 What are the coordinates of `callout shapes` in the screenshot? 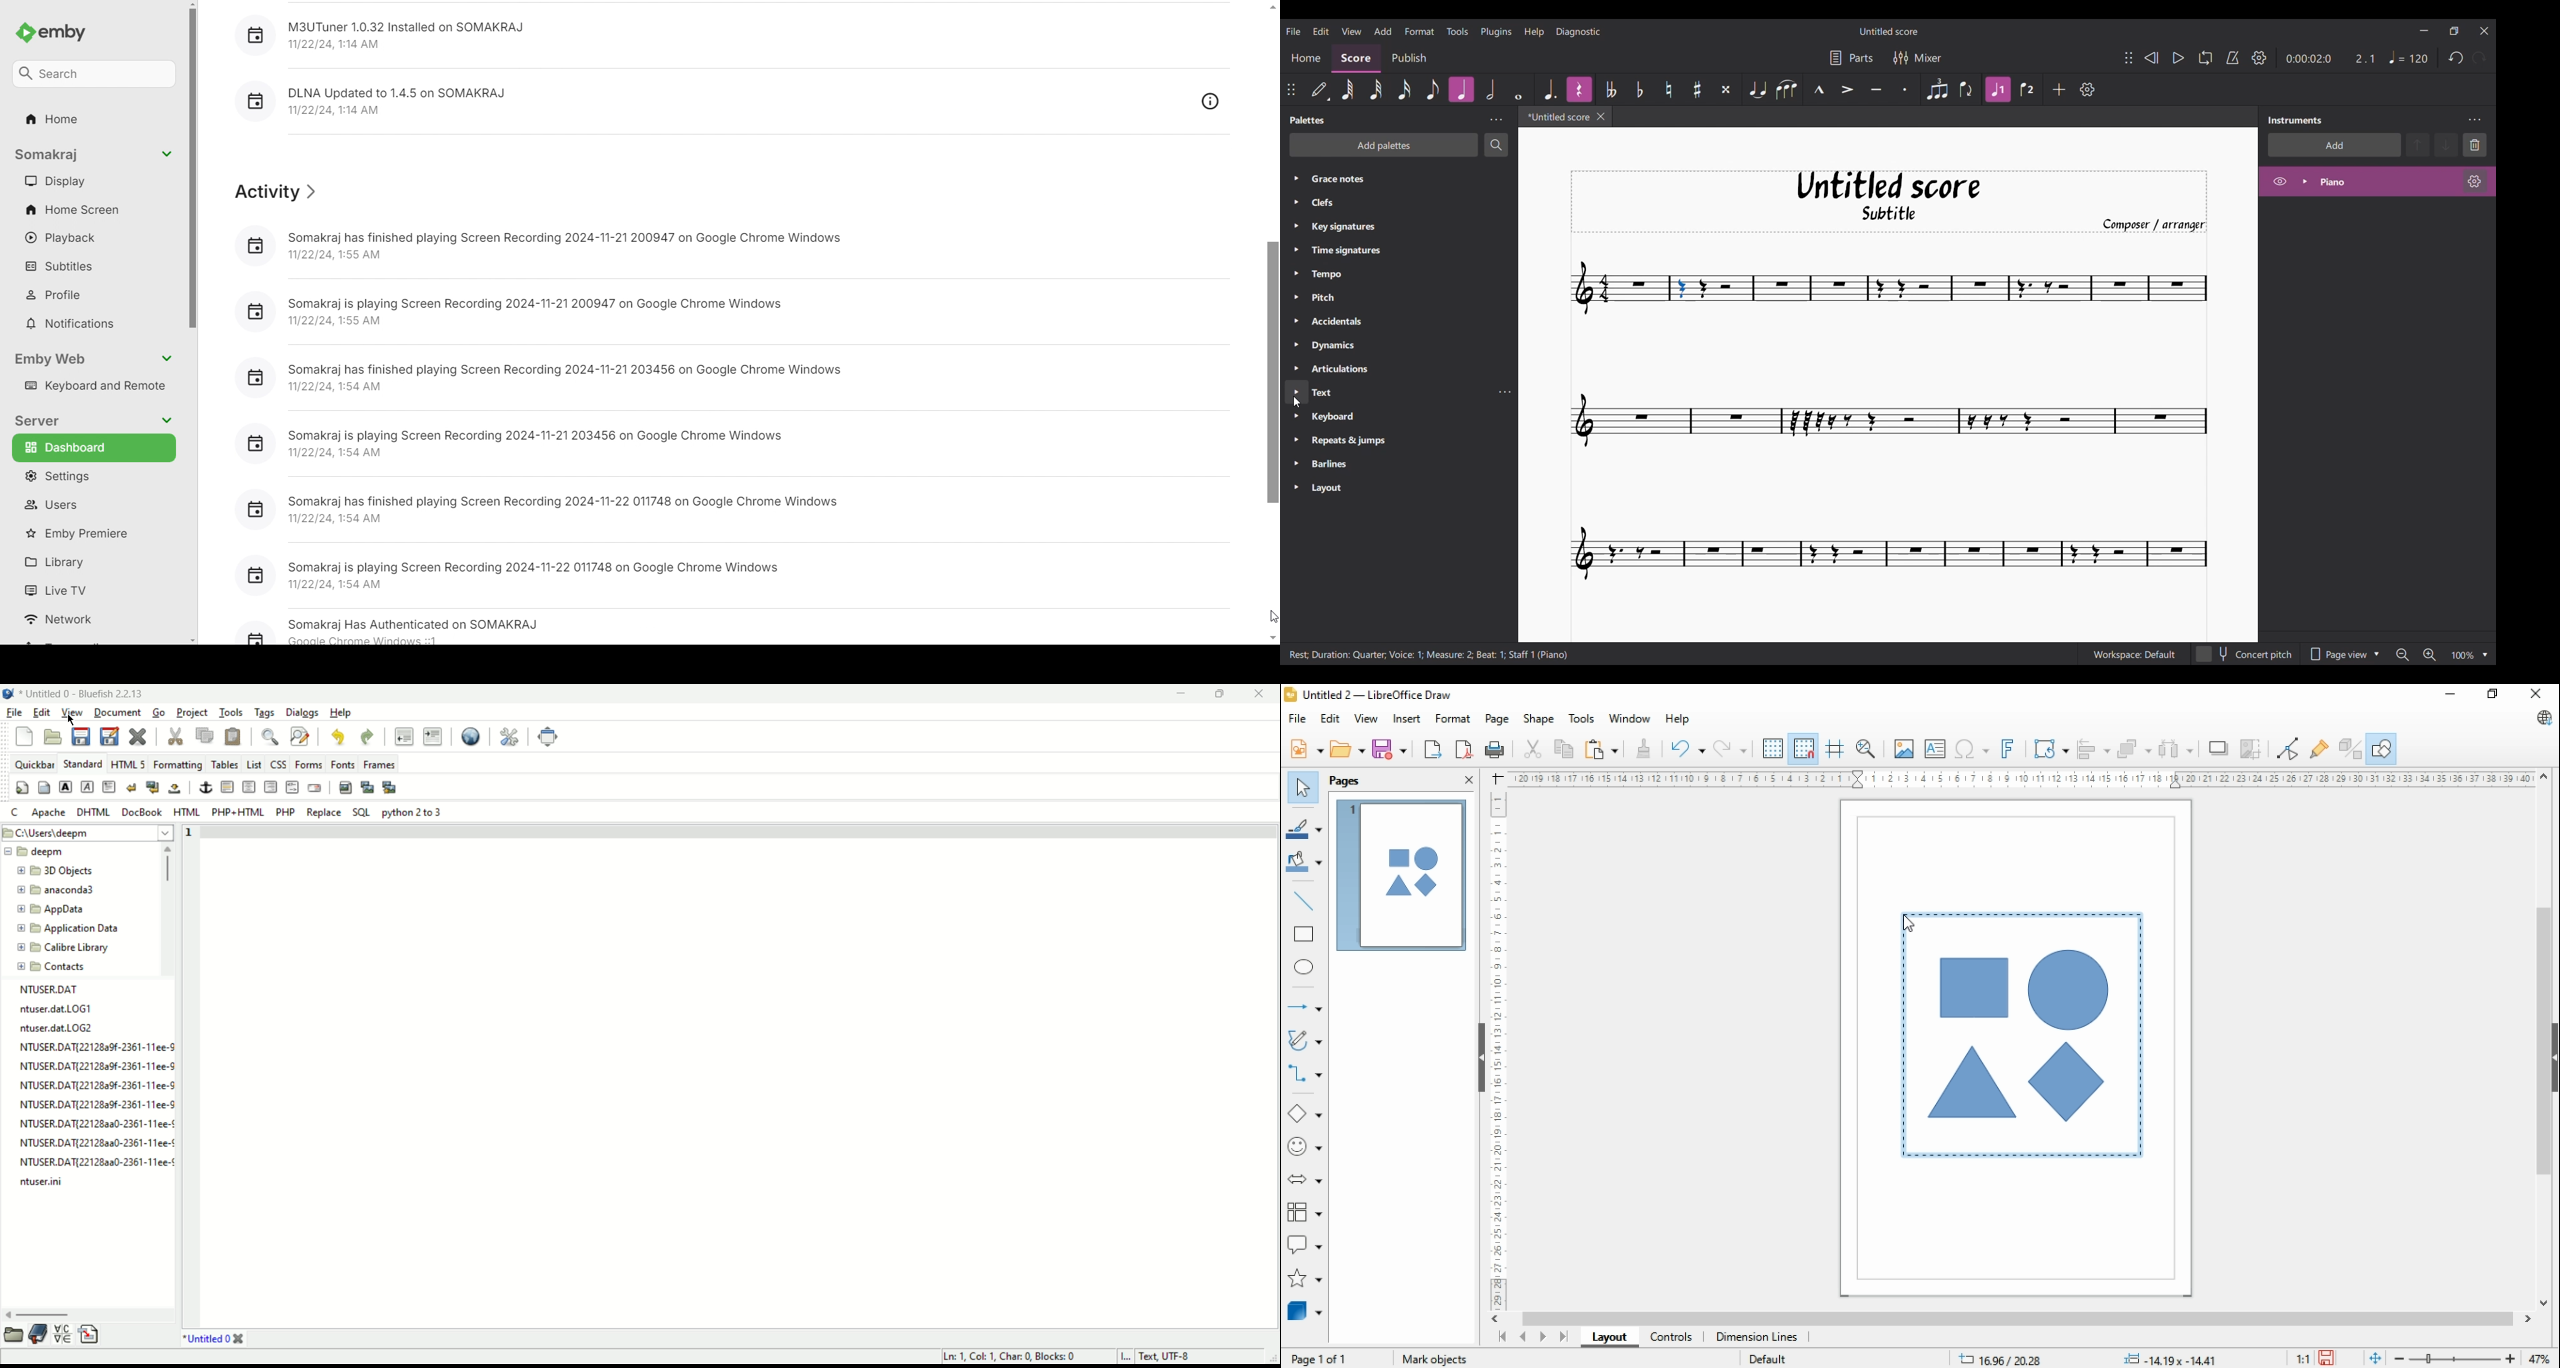 It's located at (1305, 1244).